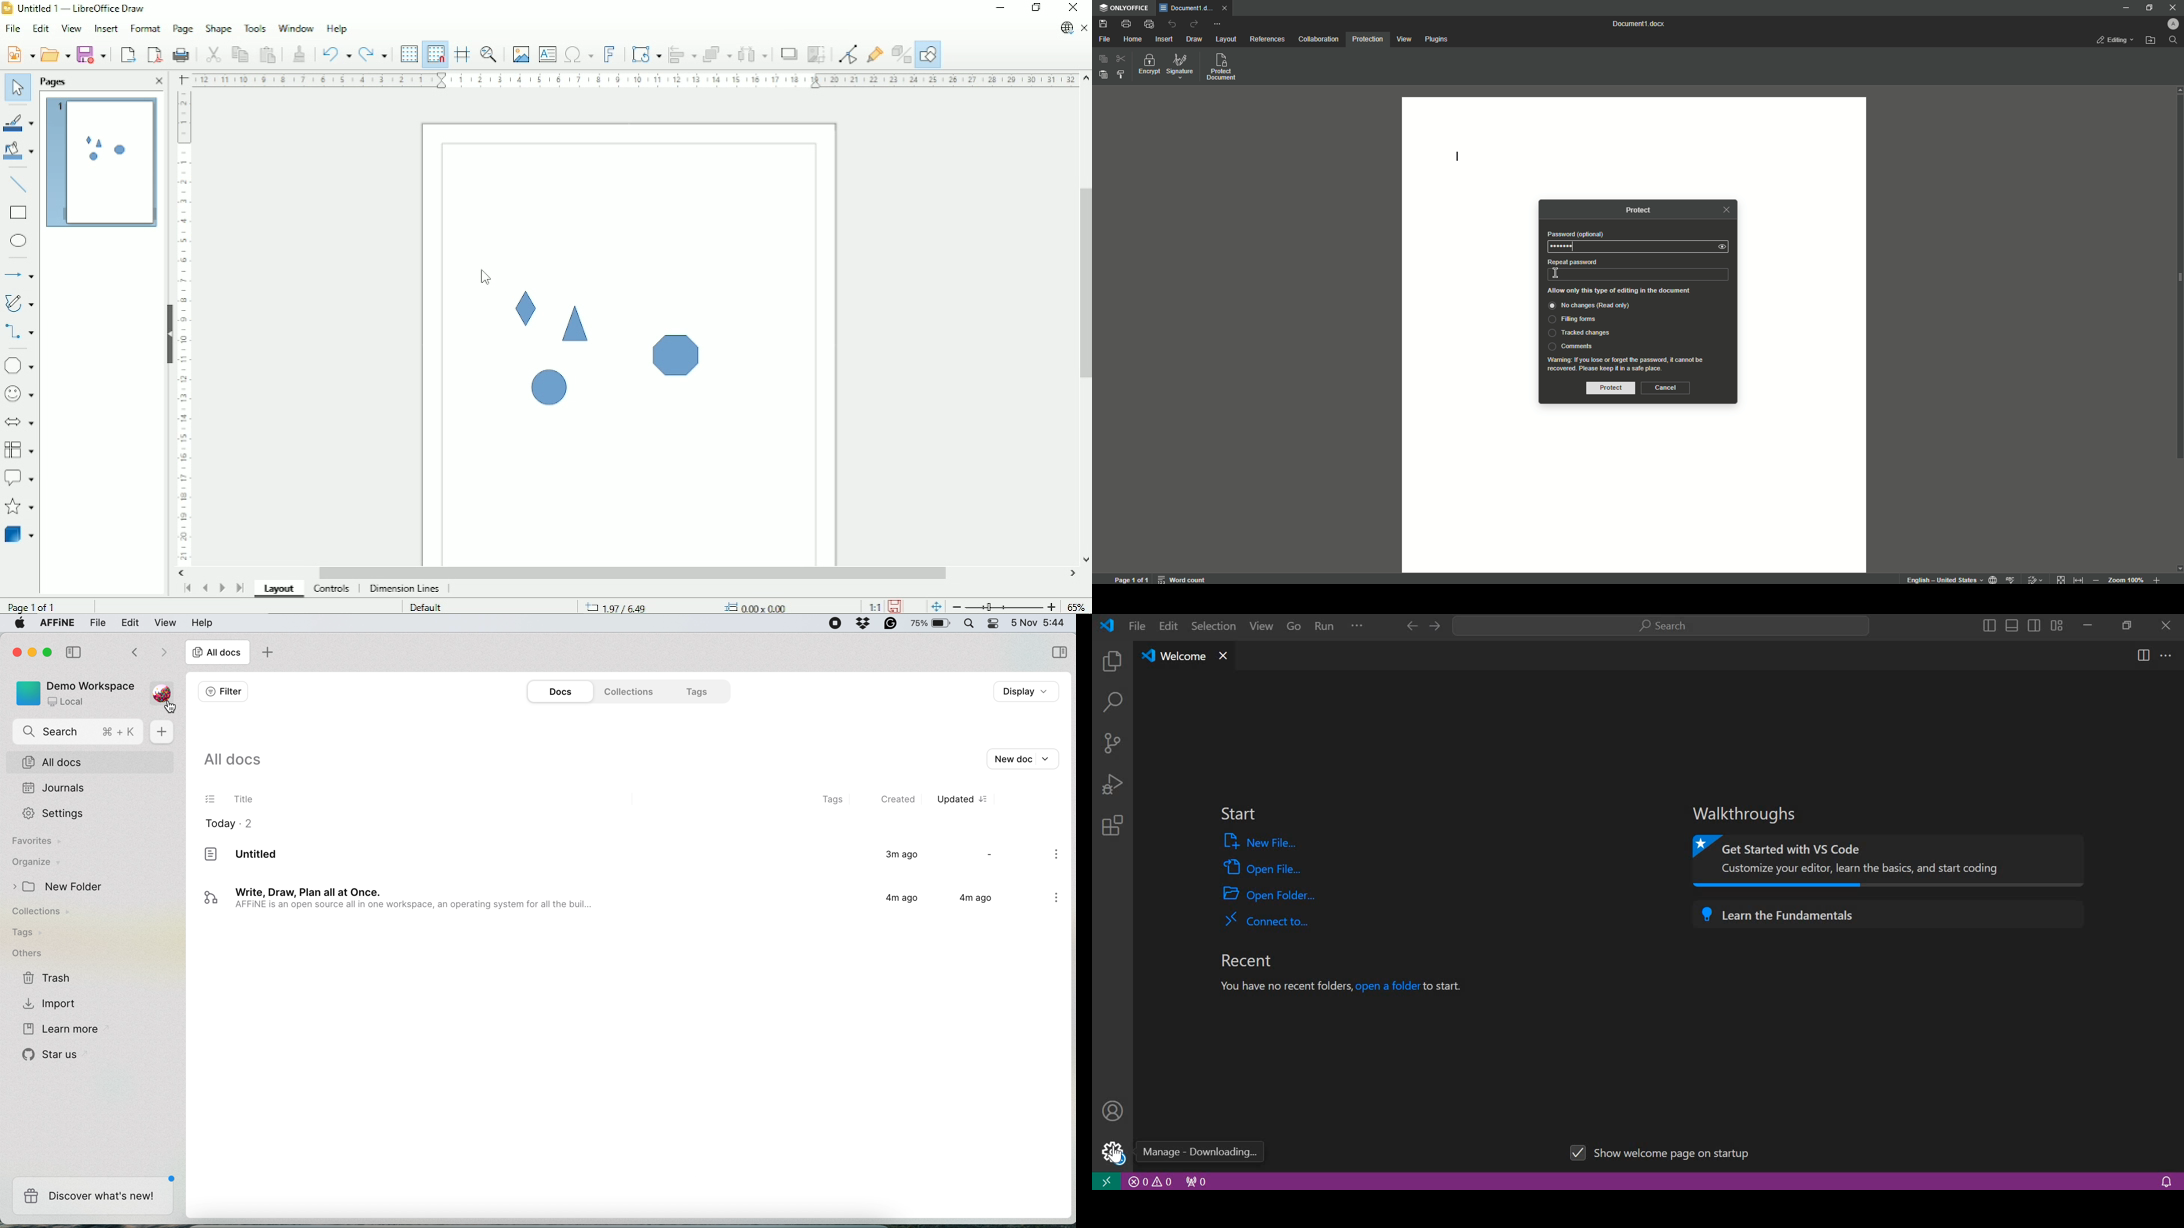 The width and height of the screenshot is (2184, 1232). Describe the element at coordinates (404, 589) in the screenshot. I see `dimension lines` at that location.